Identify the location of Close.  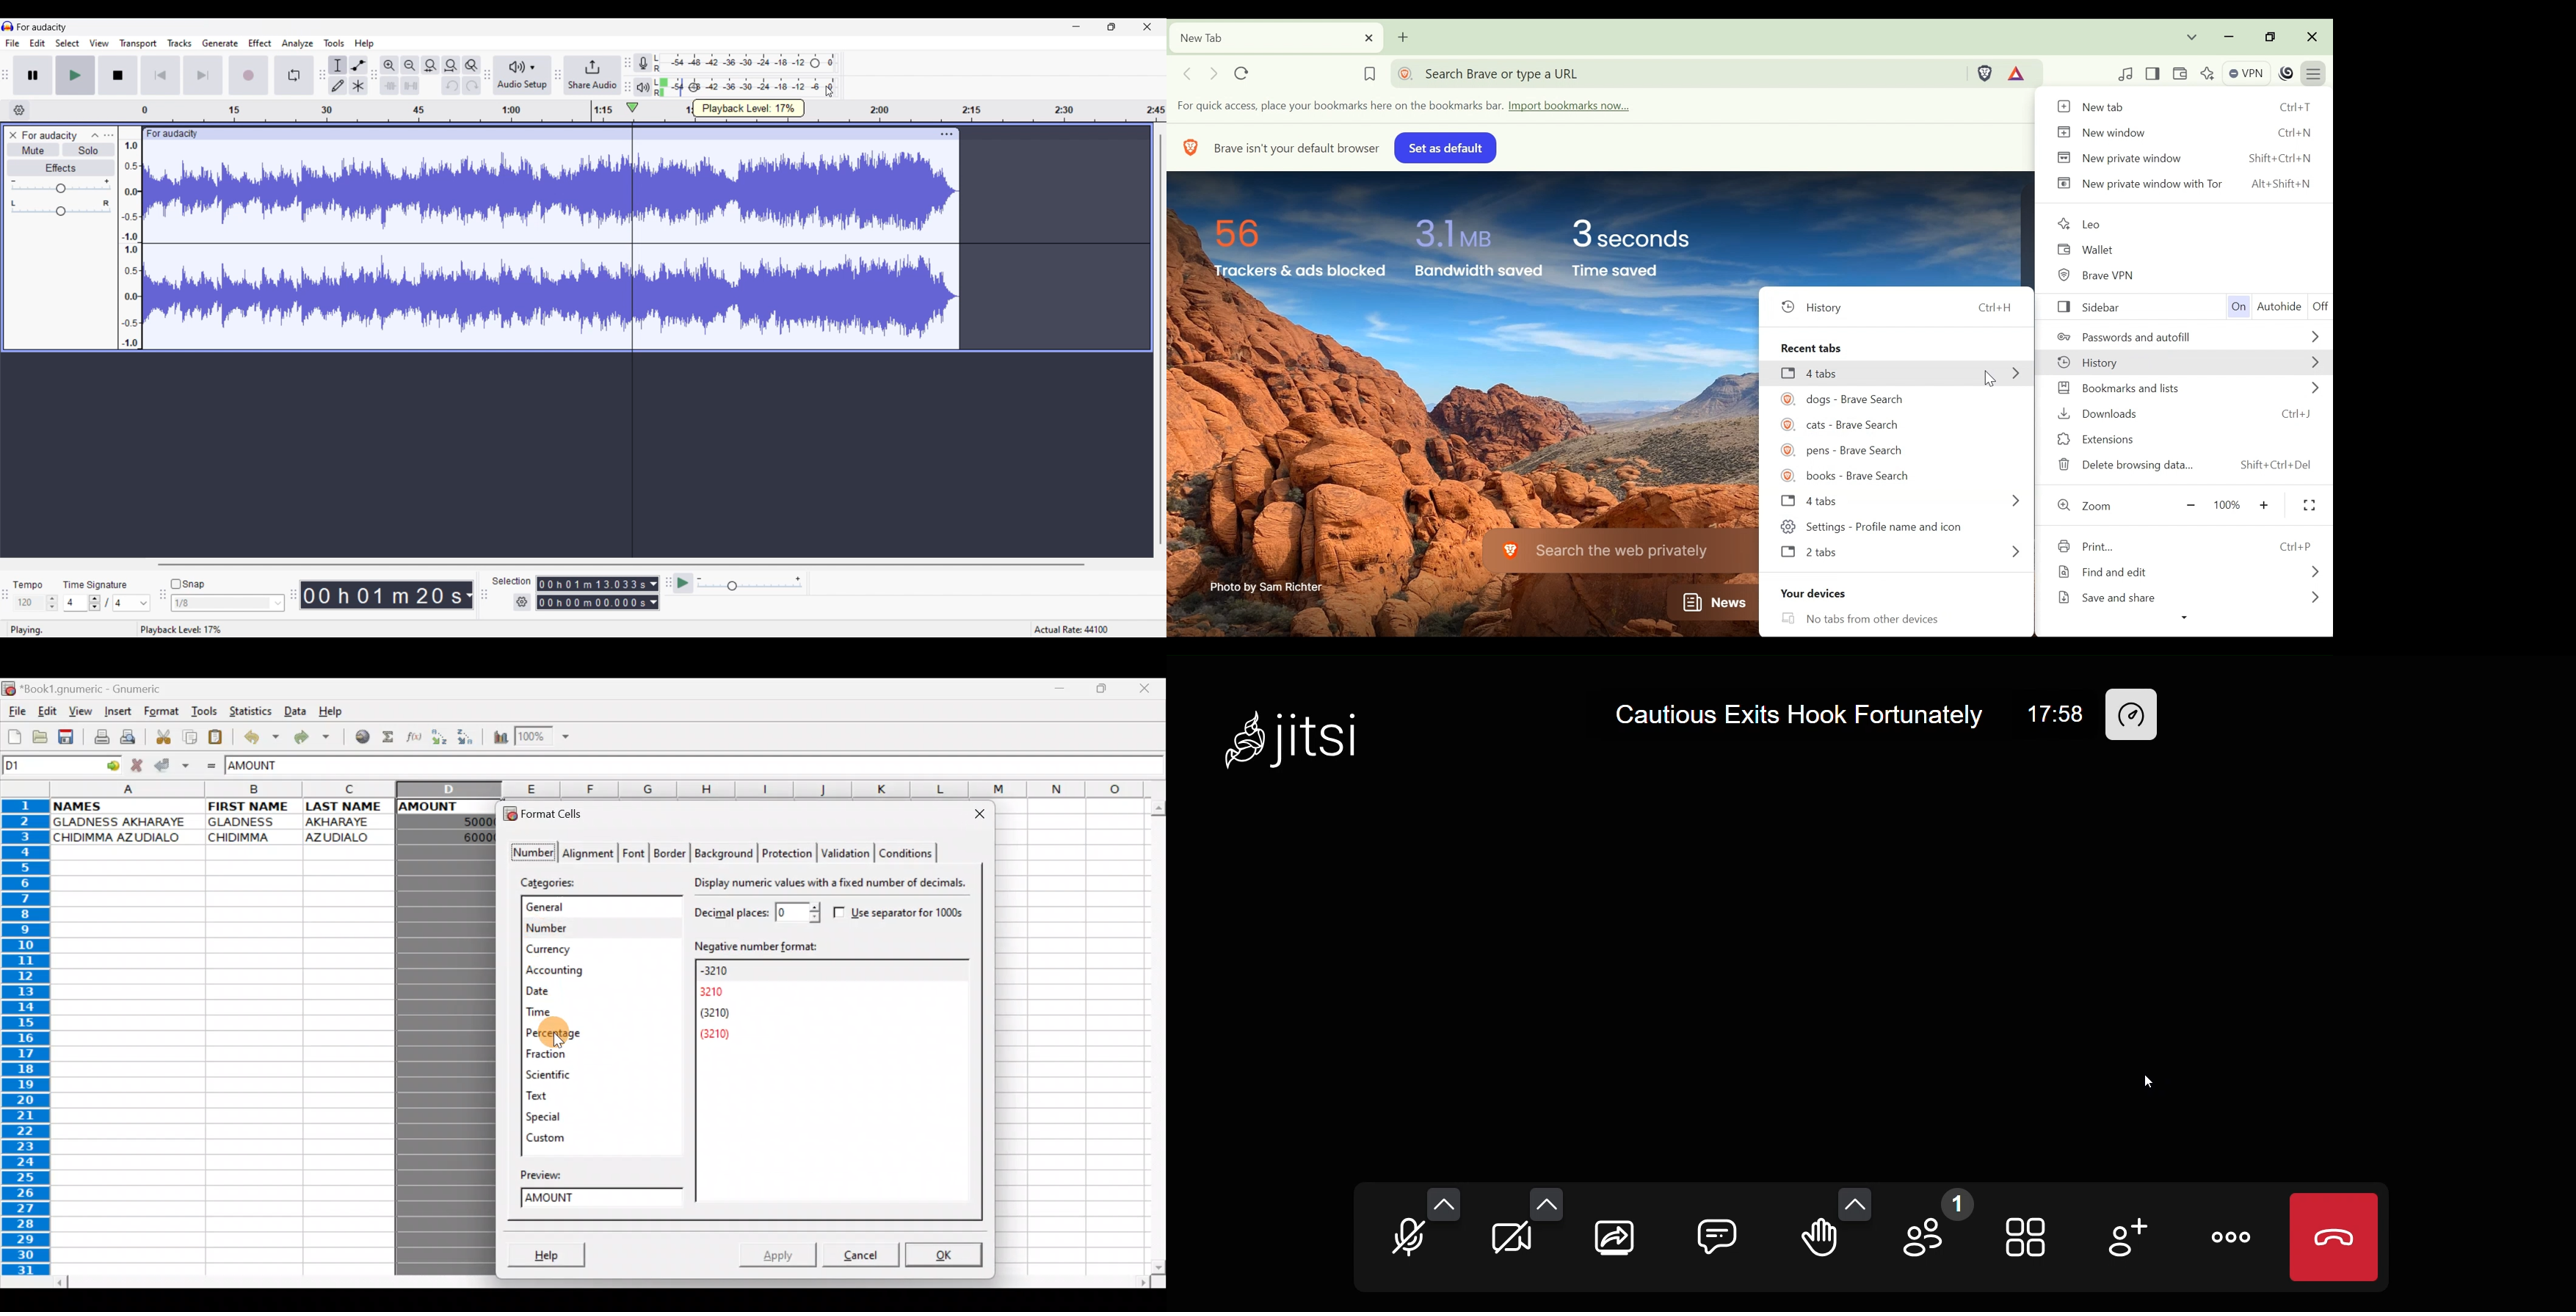
(1145, 687).